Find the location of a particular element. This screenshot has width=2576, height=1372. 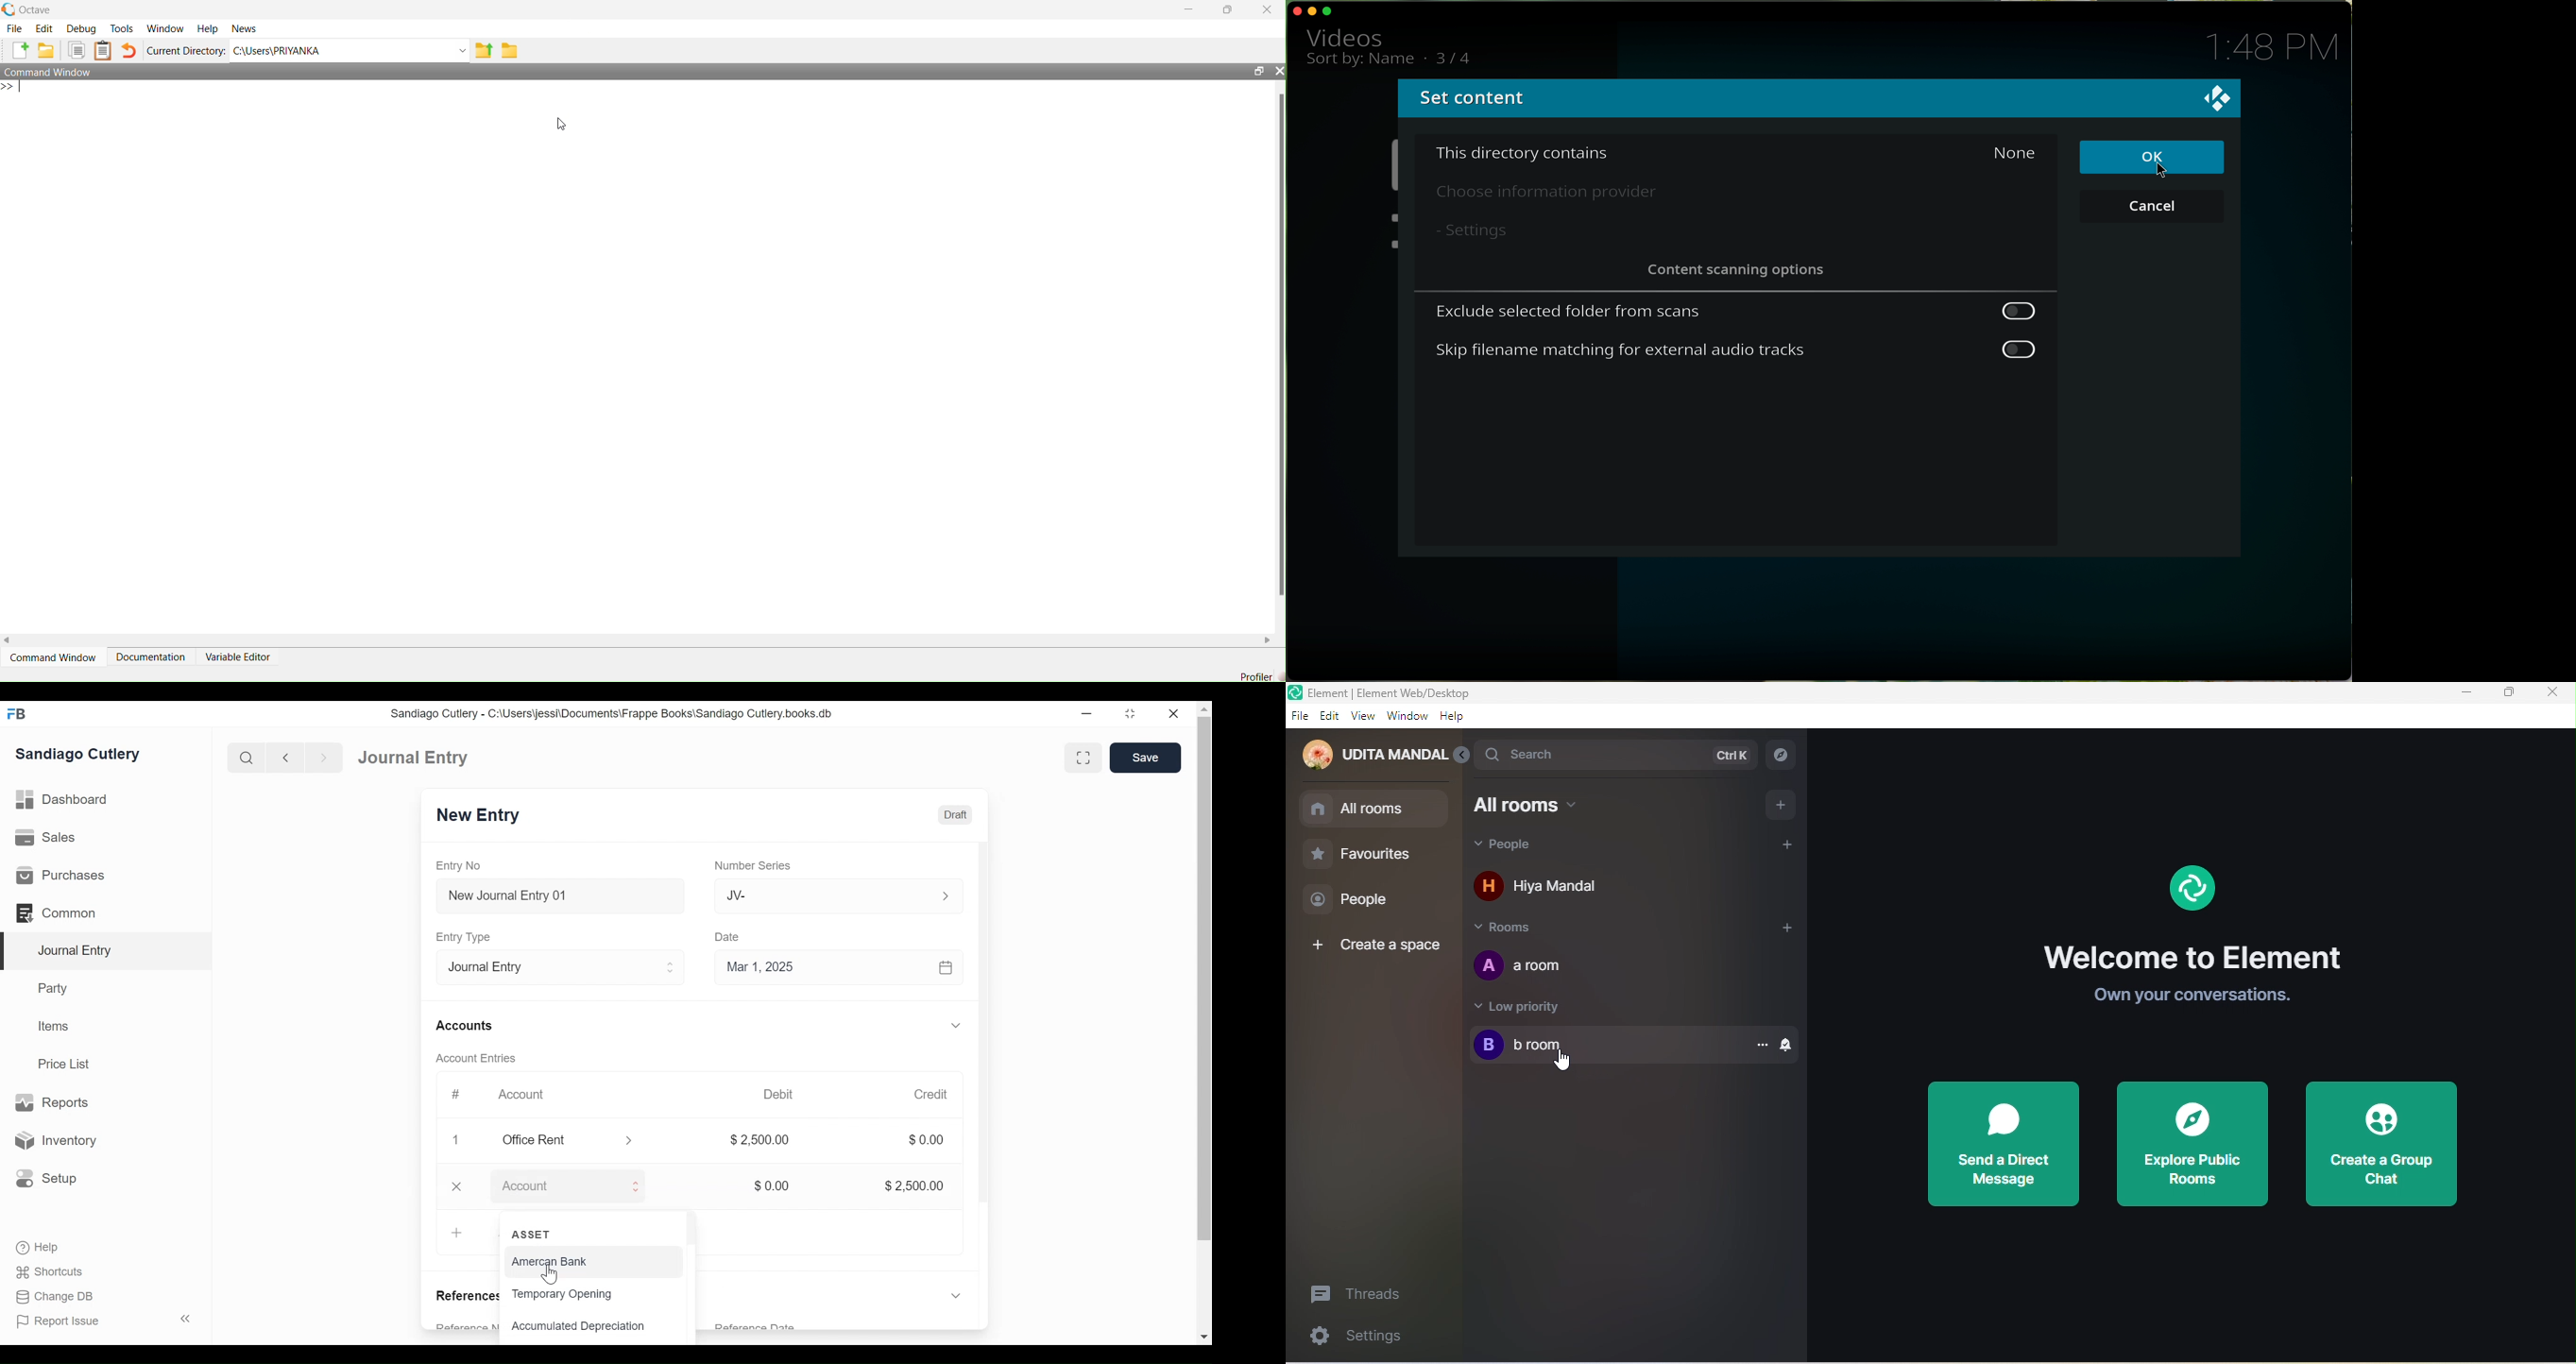

Accounts is located at coordinates (472, 1026).